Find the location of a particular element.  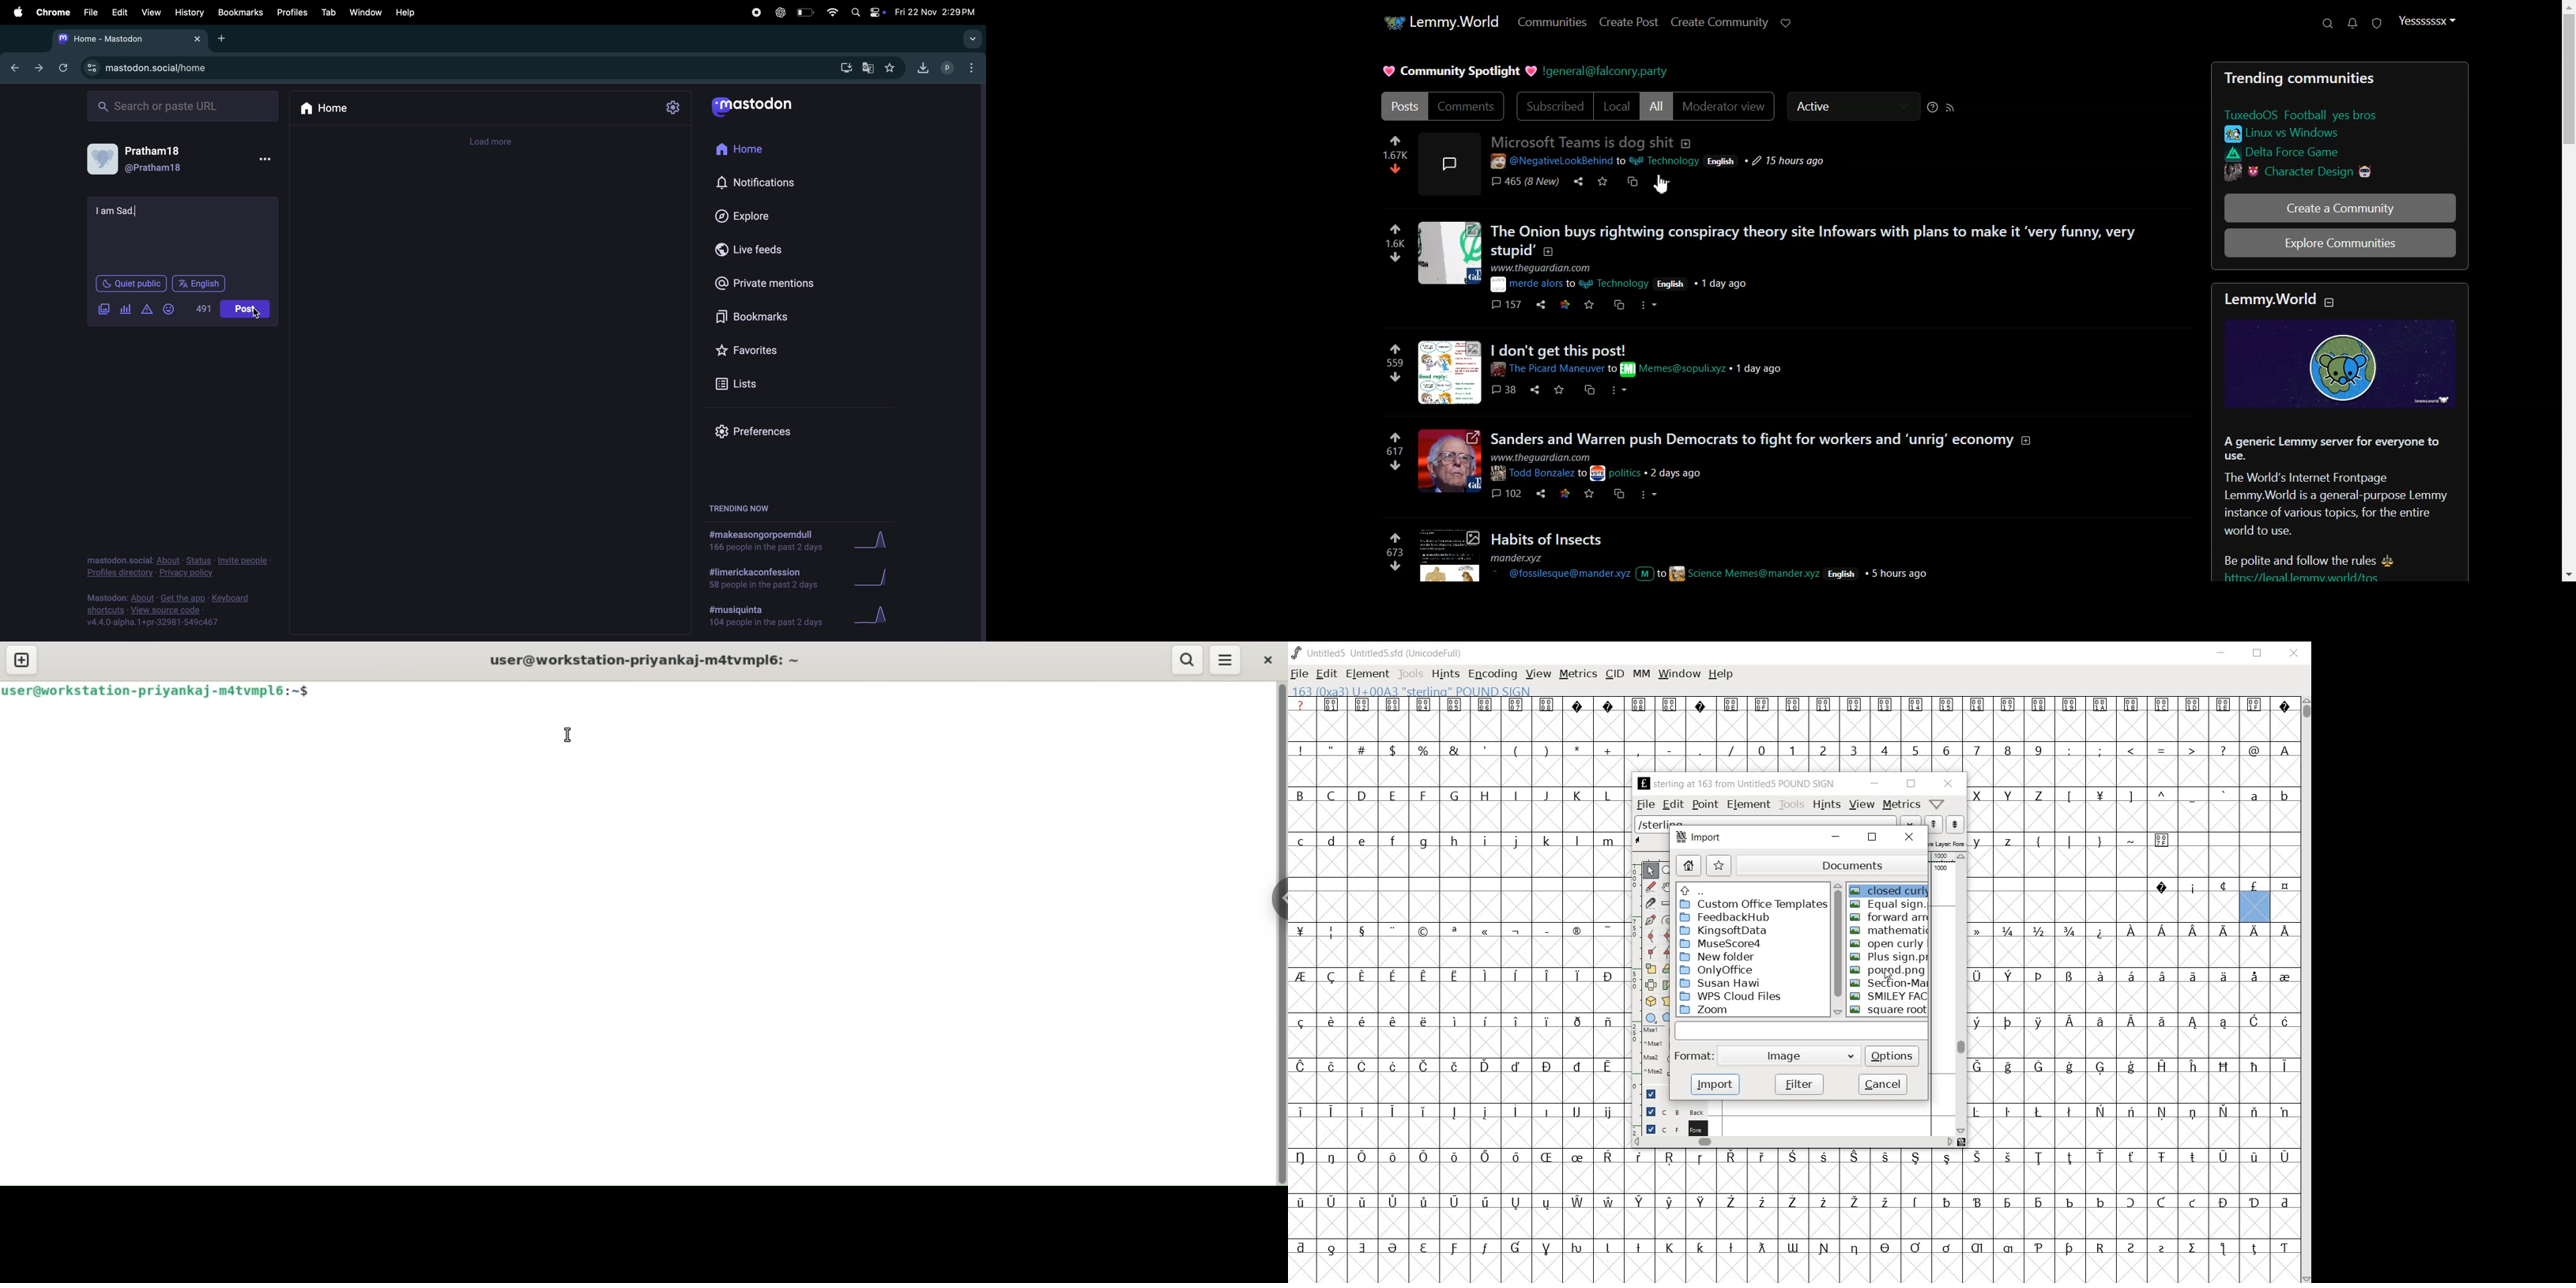

. is located at coordinates (1699, 749).